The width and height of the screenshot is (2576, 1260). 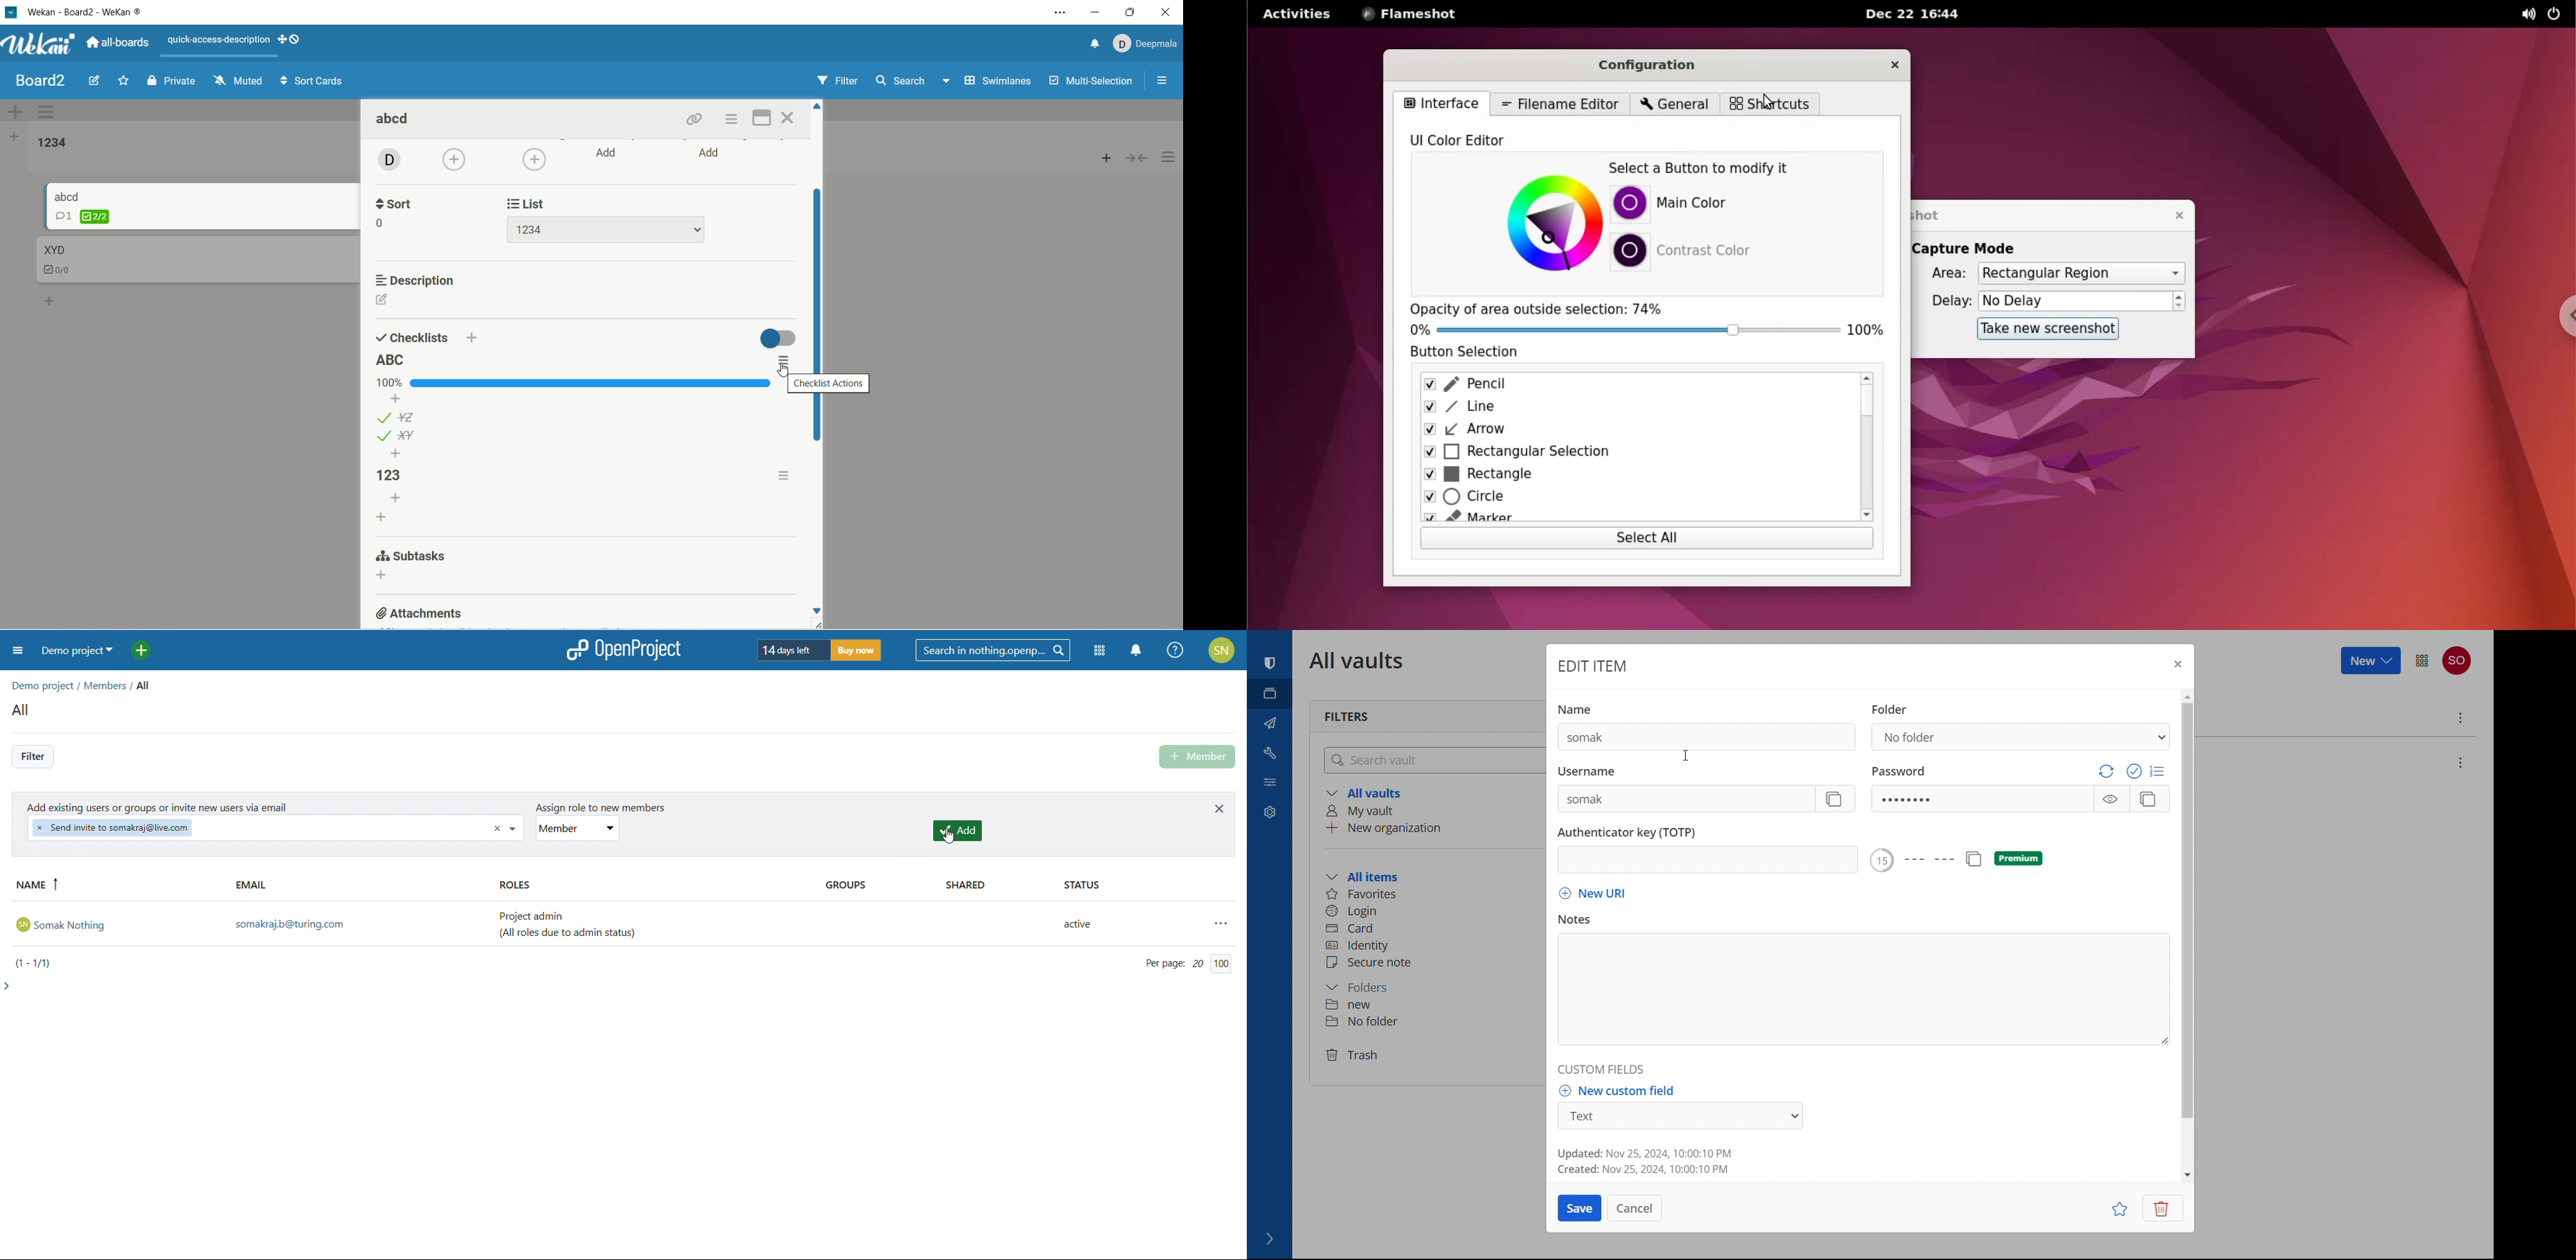 I want to click on checklist, so click(x=82, y=216).